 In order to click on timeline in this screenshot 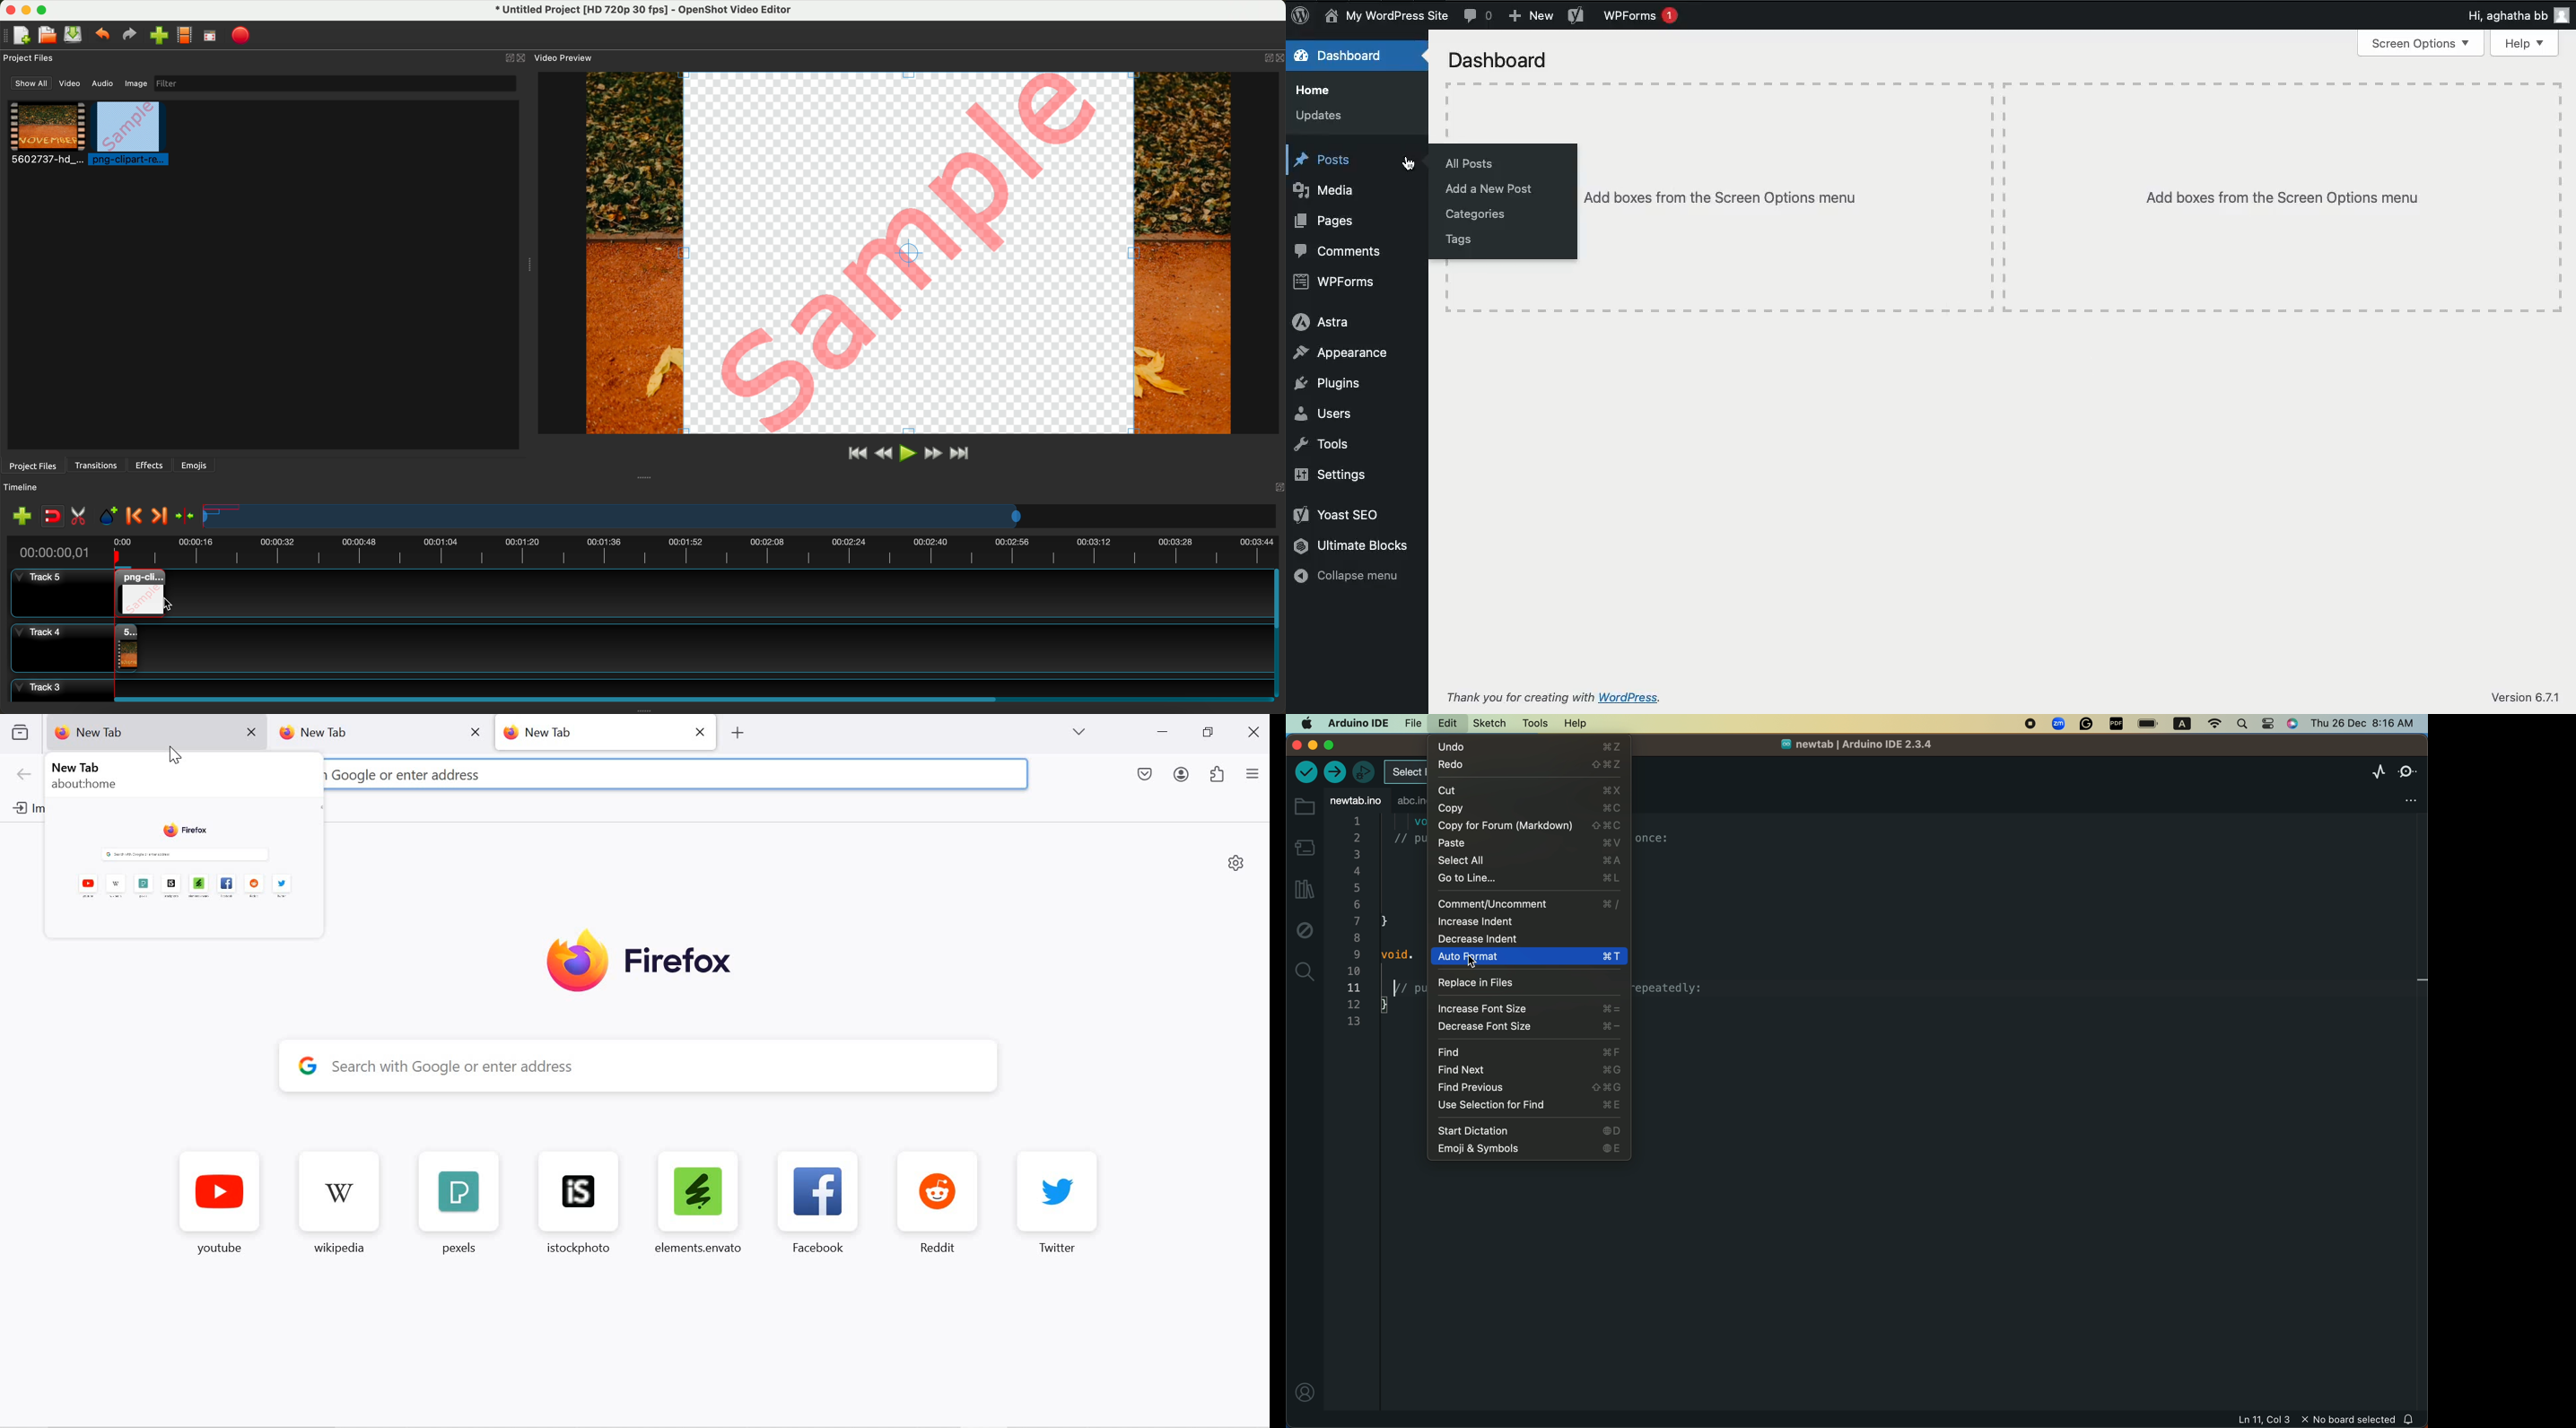, I will do `click(642, 550)`.